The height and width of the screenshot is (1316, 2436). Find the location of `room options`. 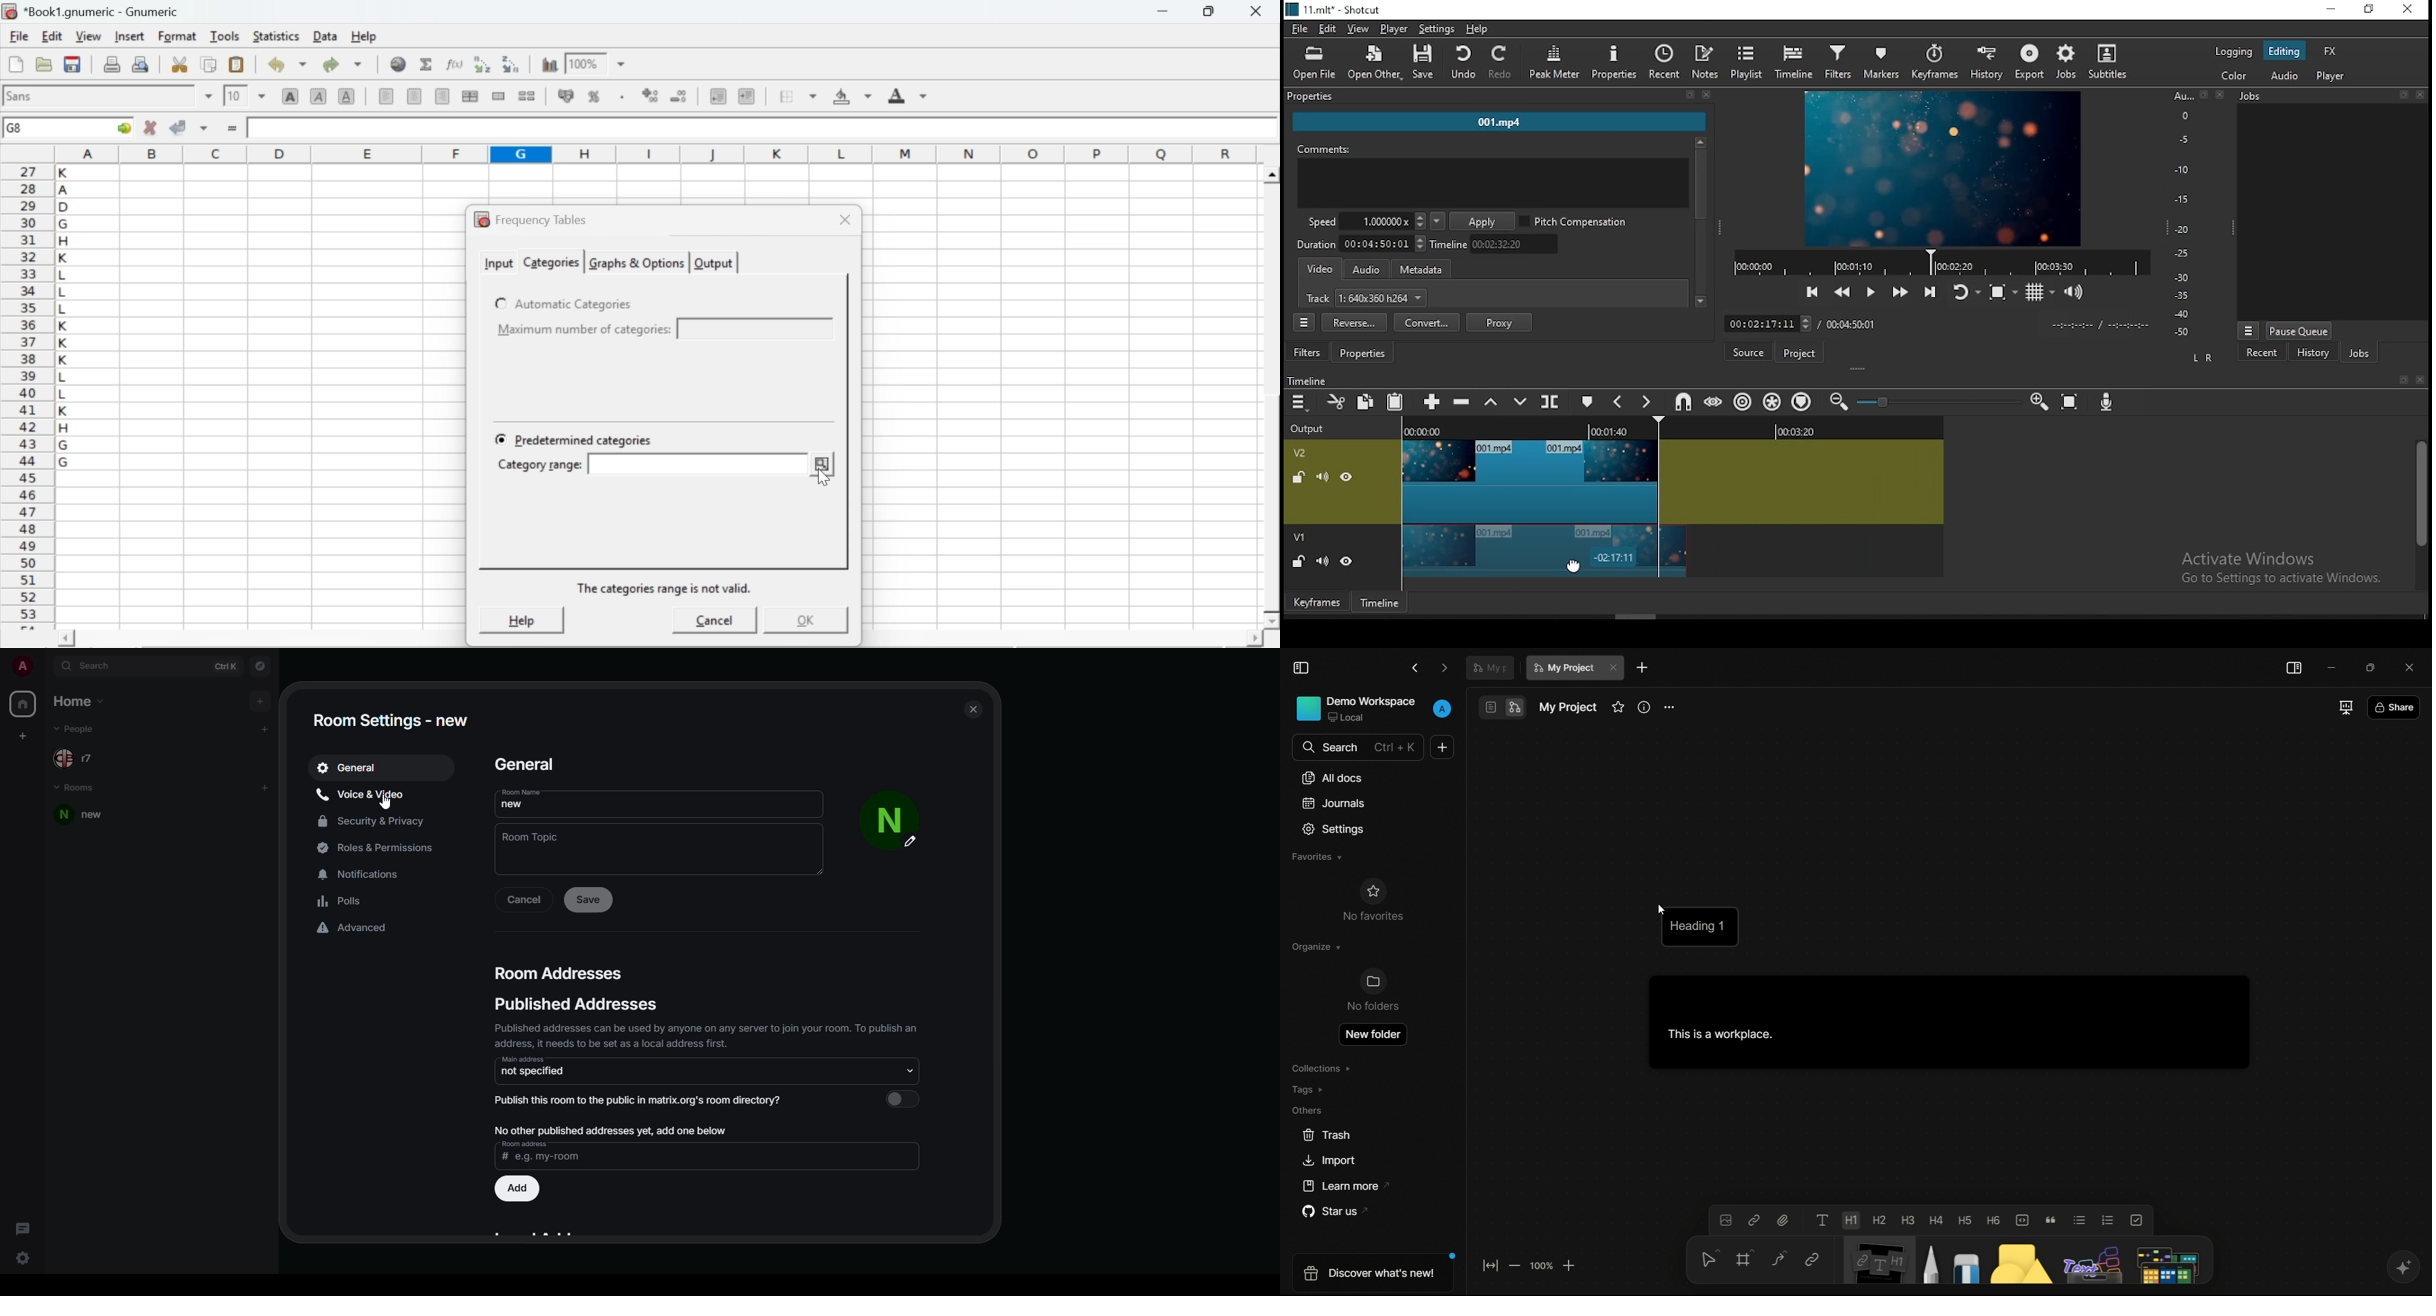

room options is located at coordinates (249, 815).